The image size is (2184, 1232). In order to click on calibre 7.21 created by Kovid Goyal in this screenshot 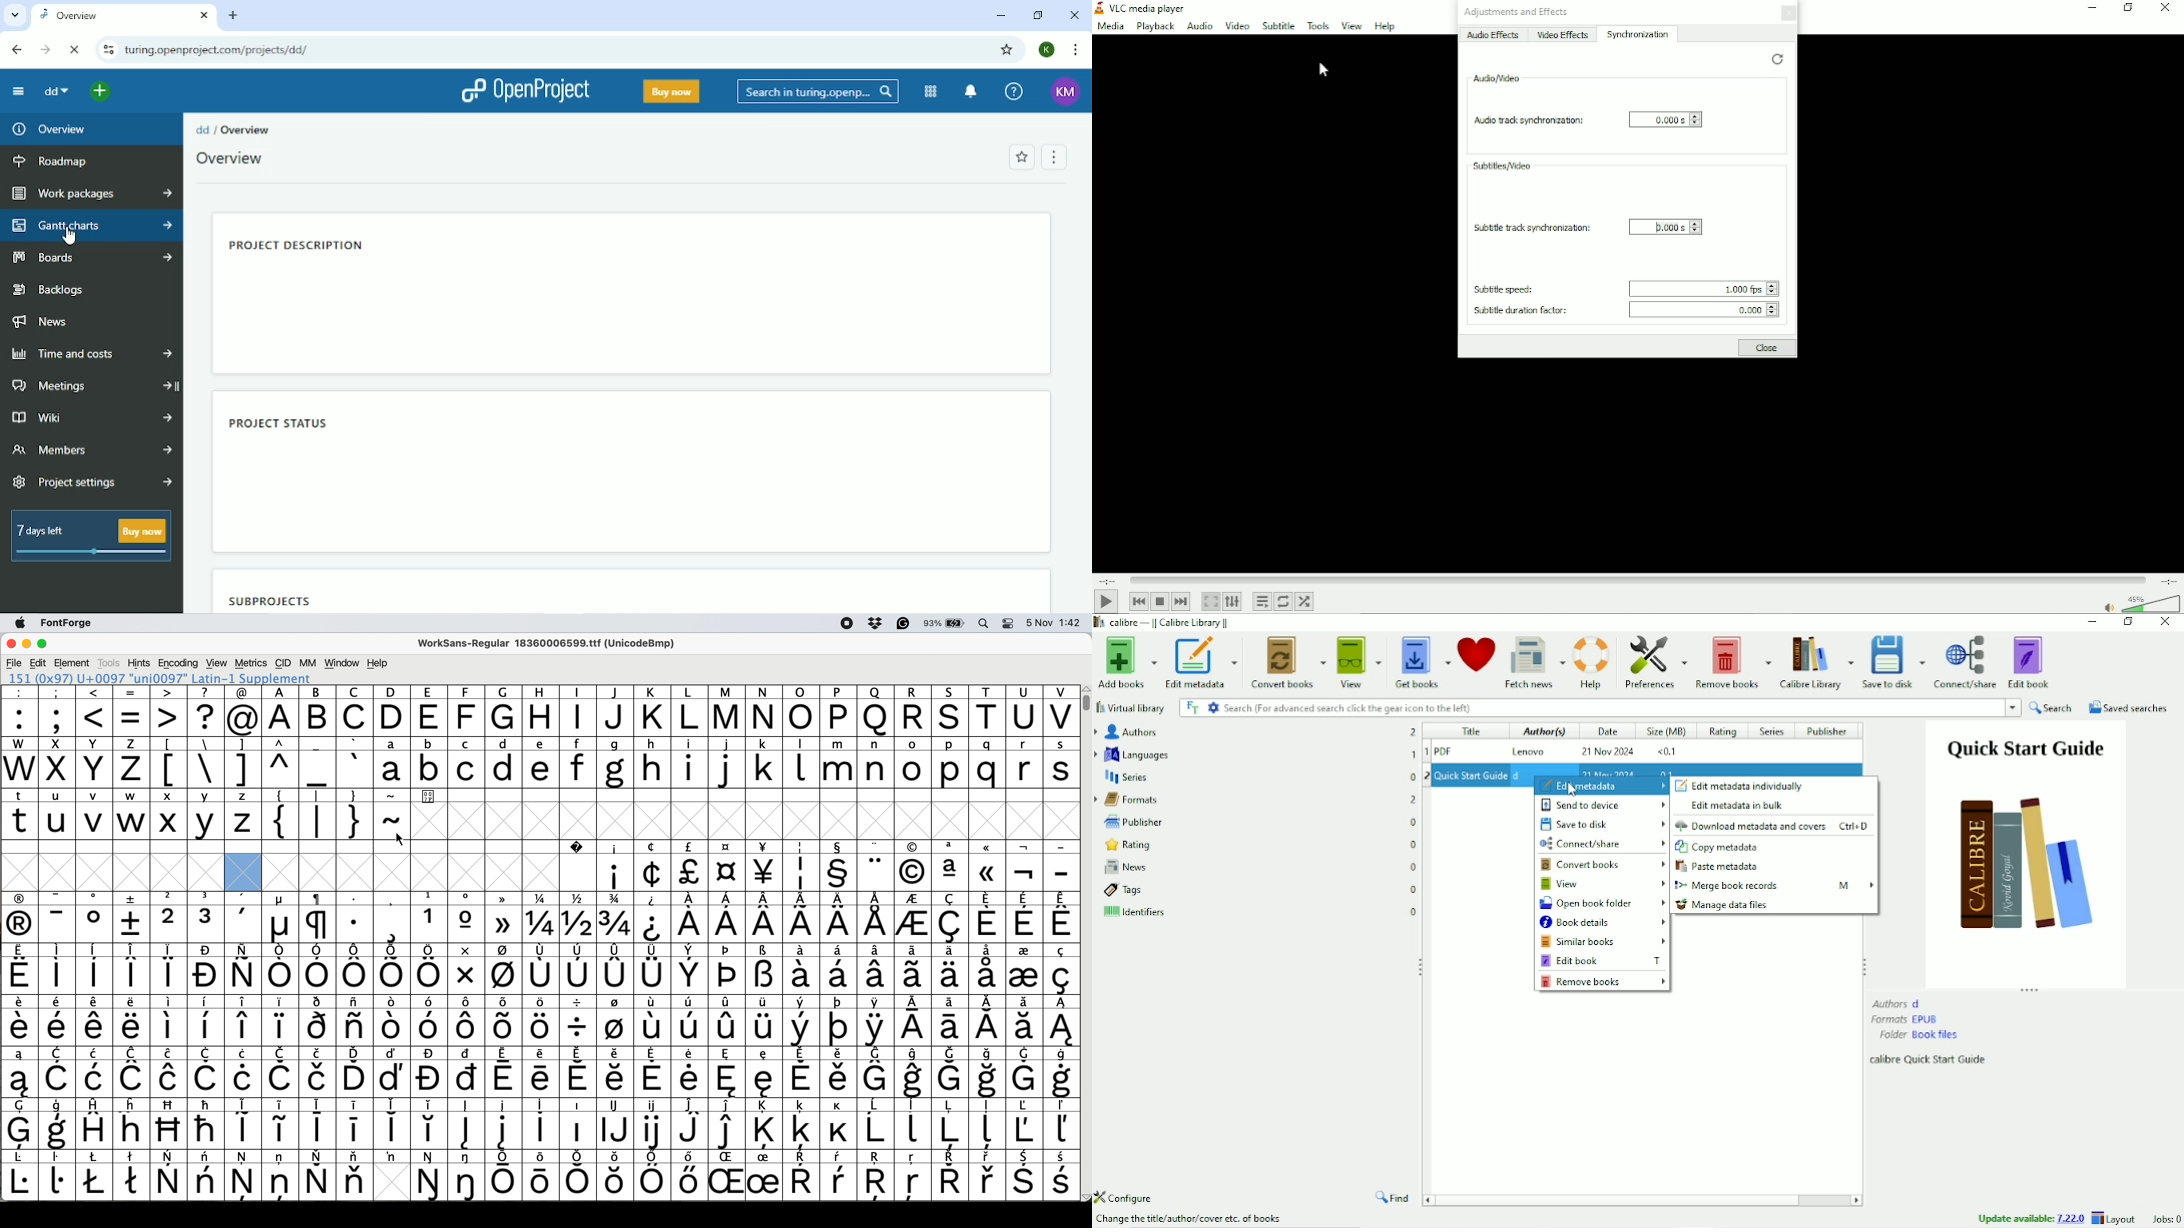, I will do `click(1194, 1220)`.